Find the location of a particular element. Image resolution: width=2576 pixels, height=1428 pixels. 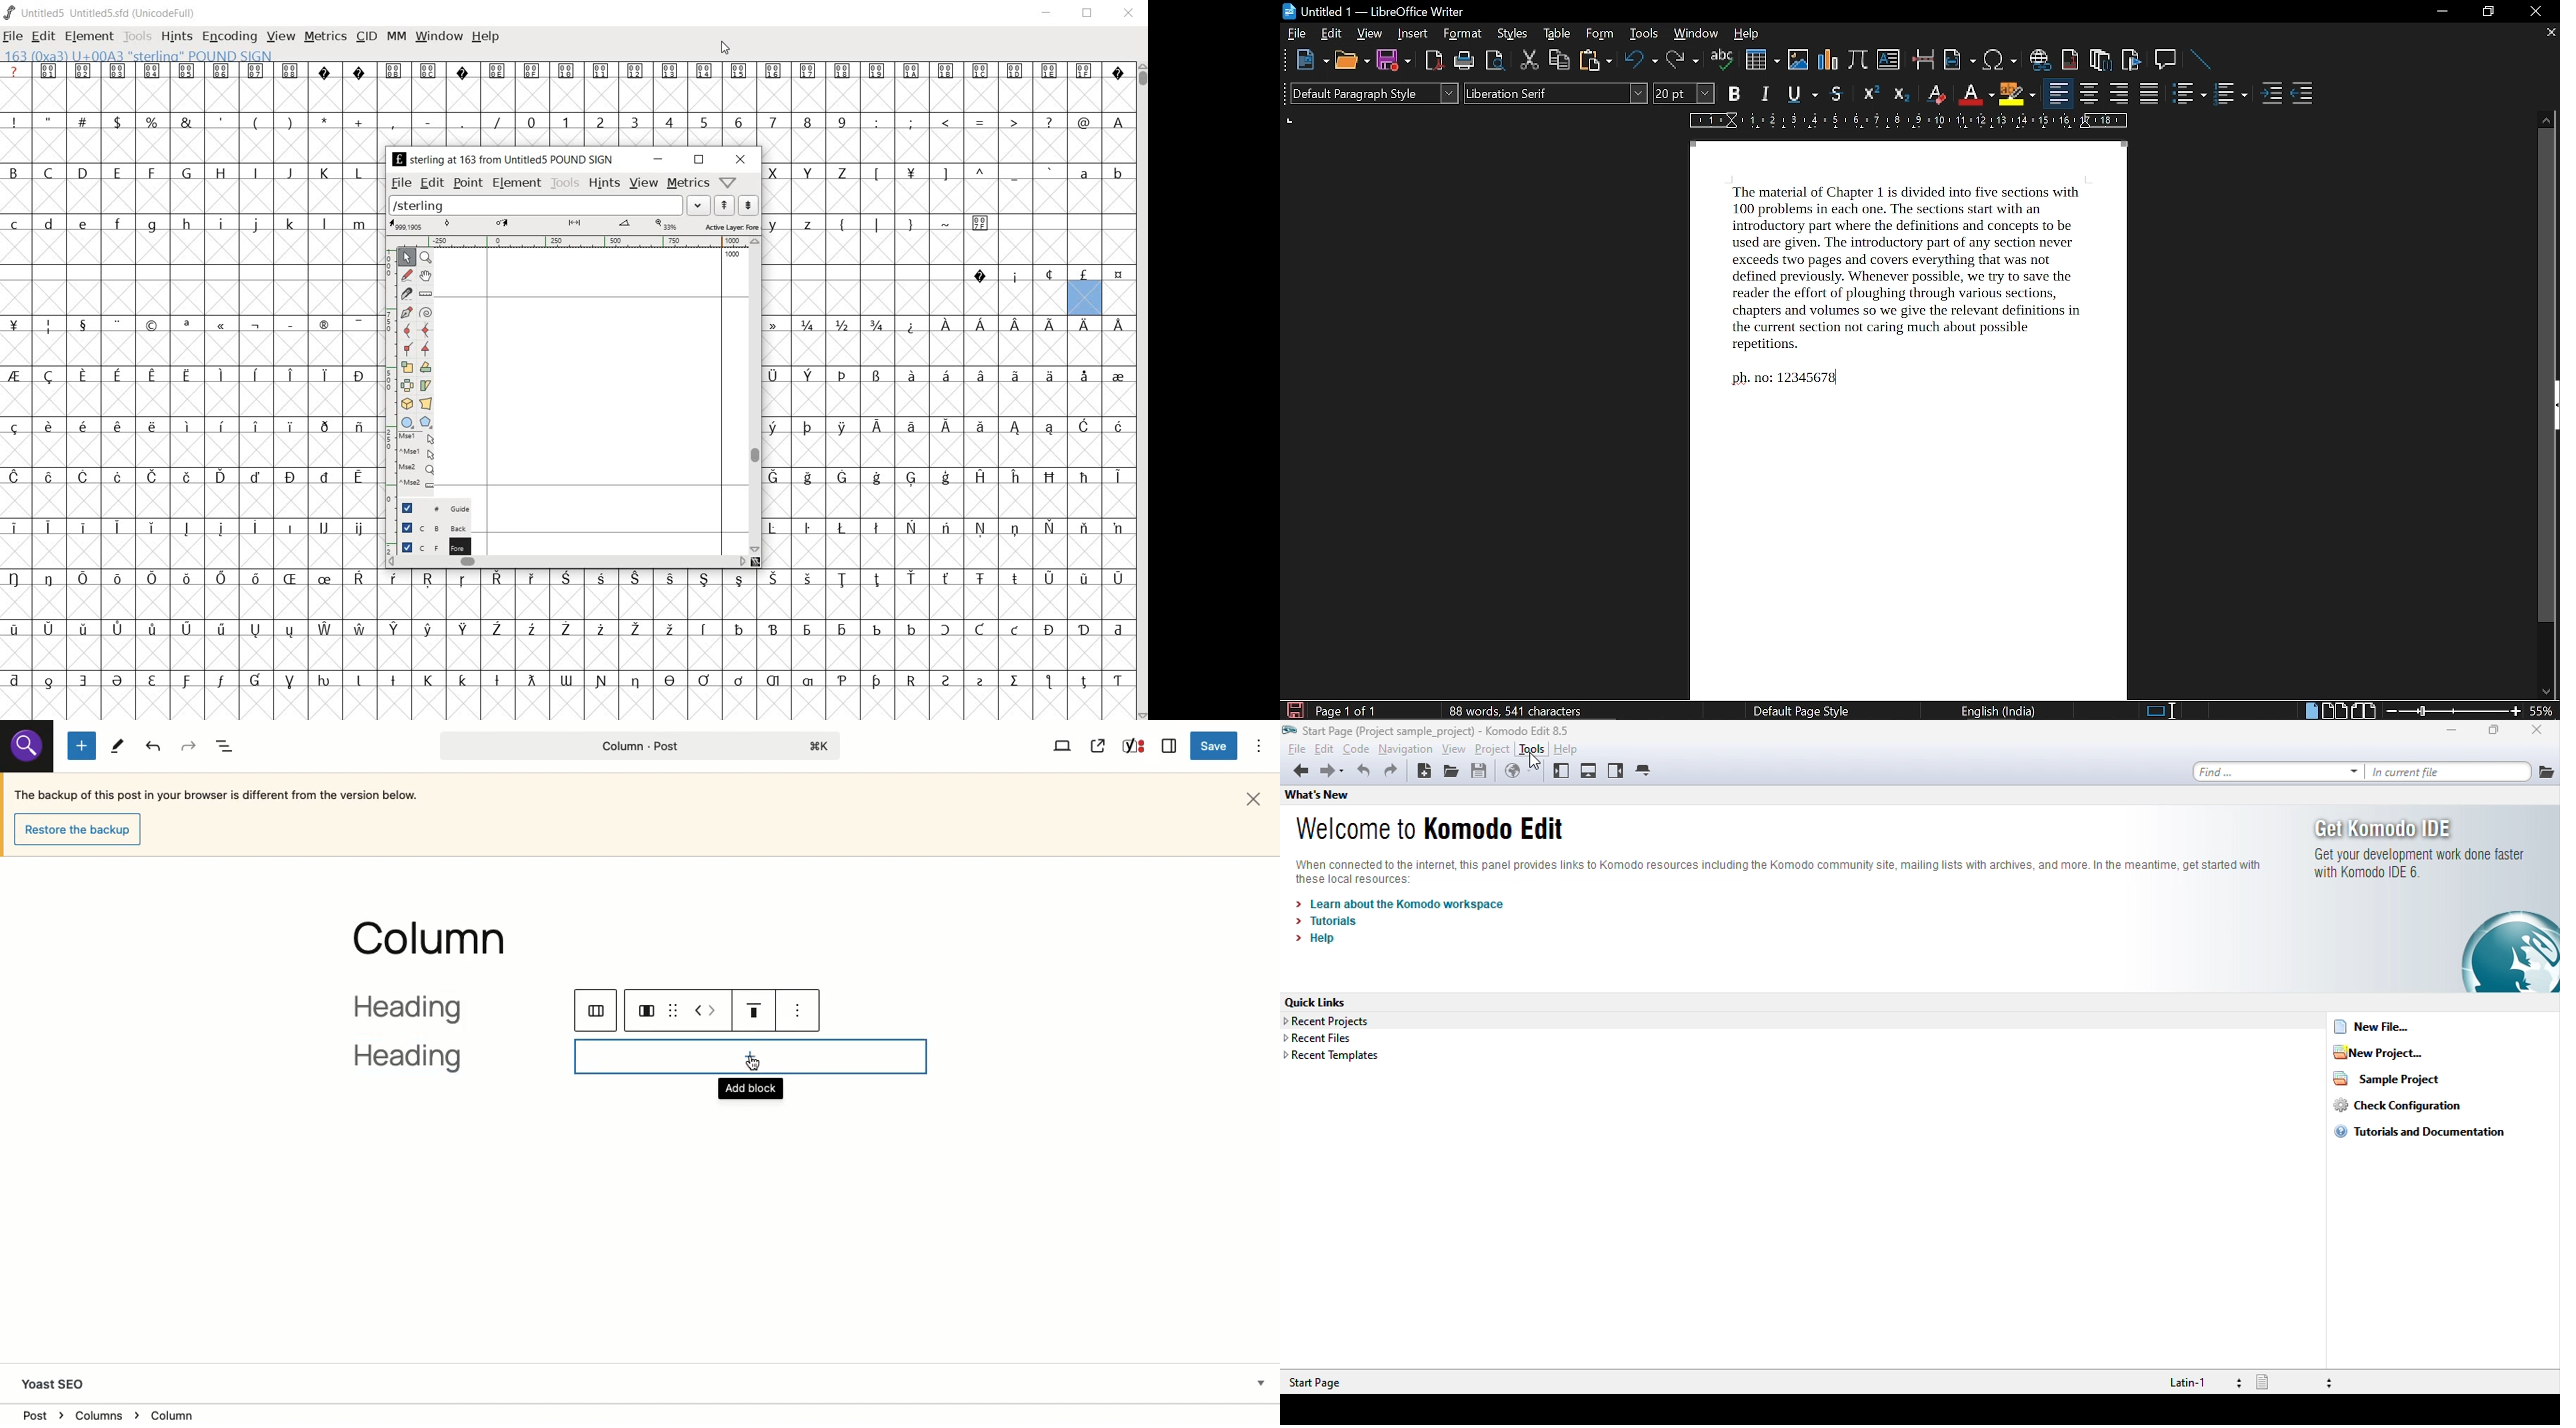

Symbol is located at coordinates (359, 323).